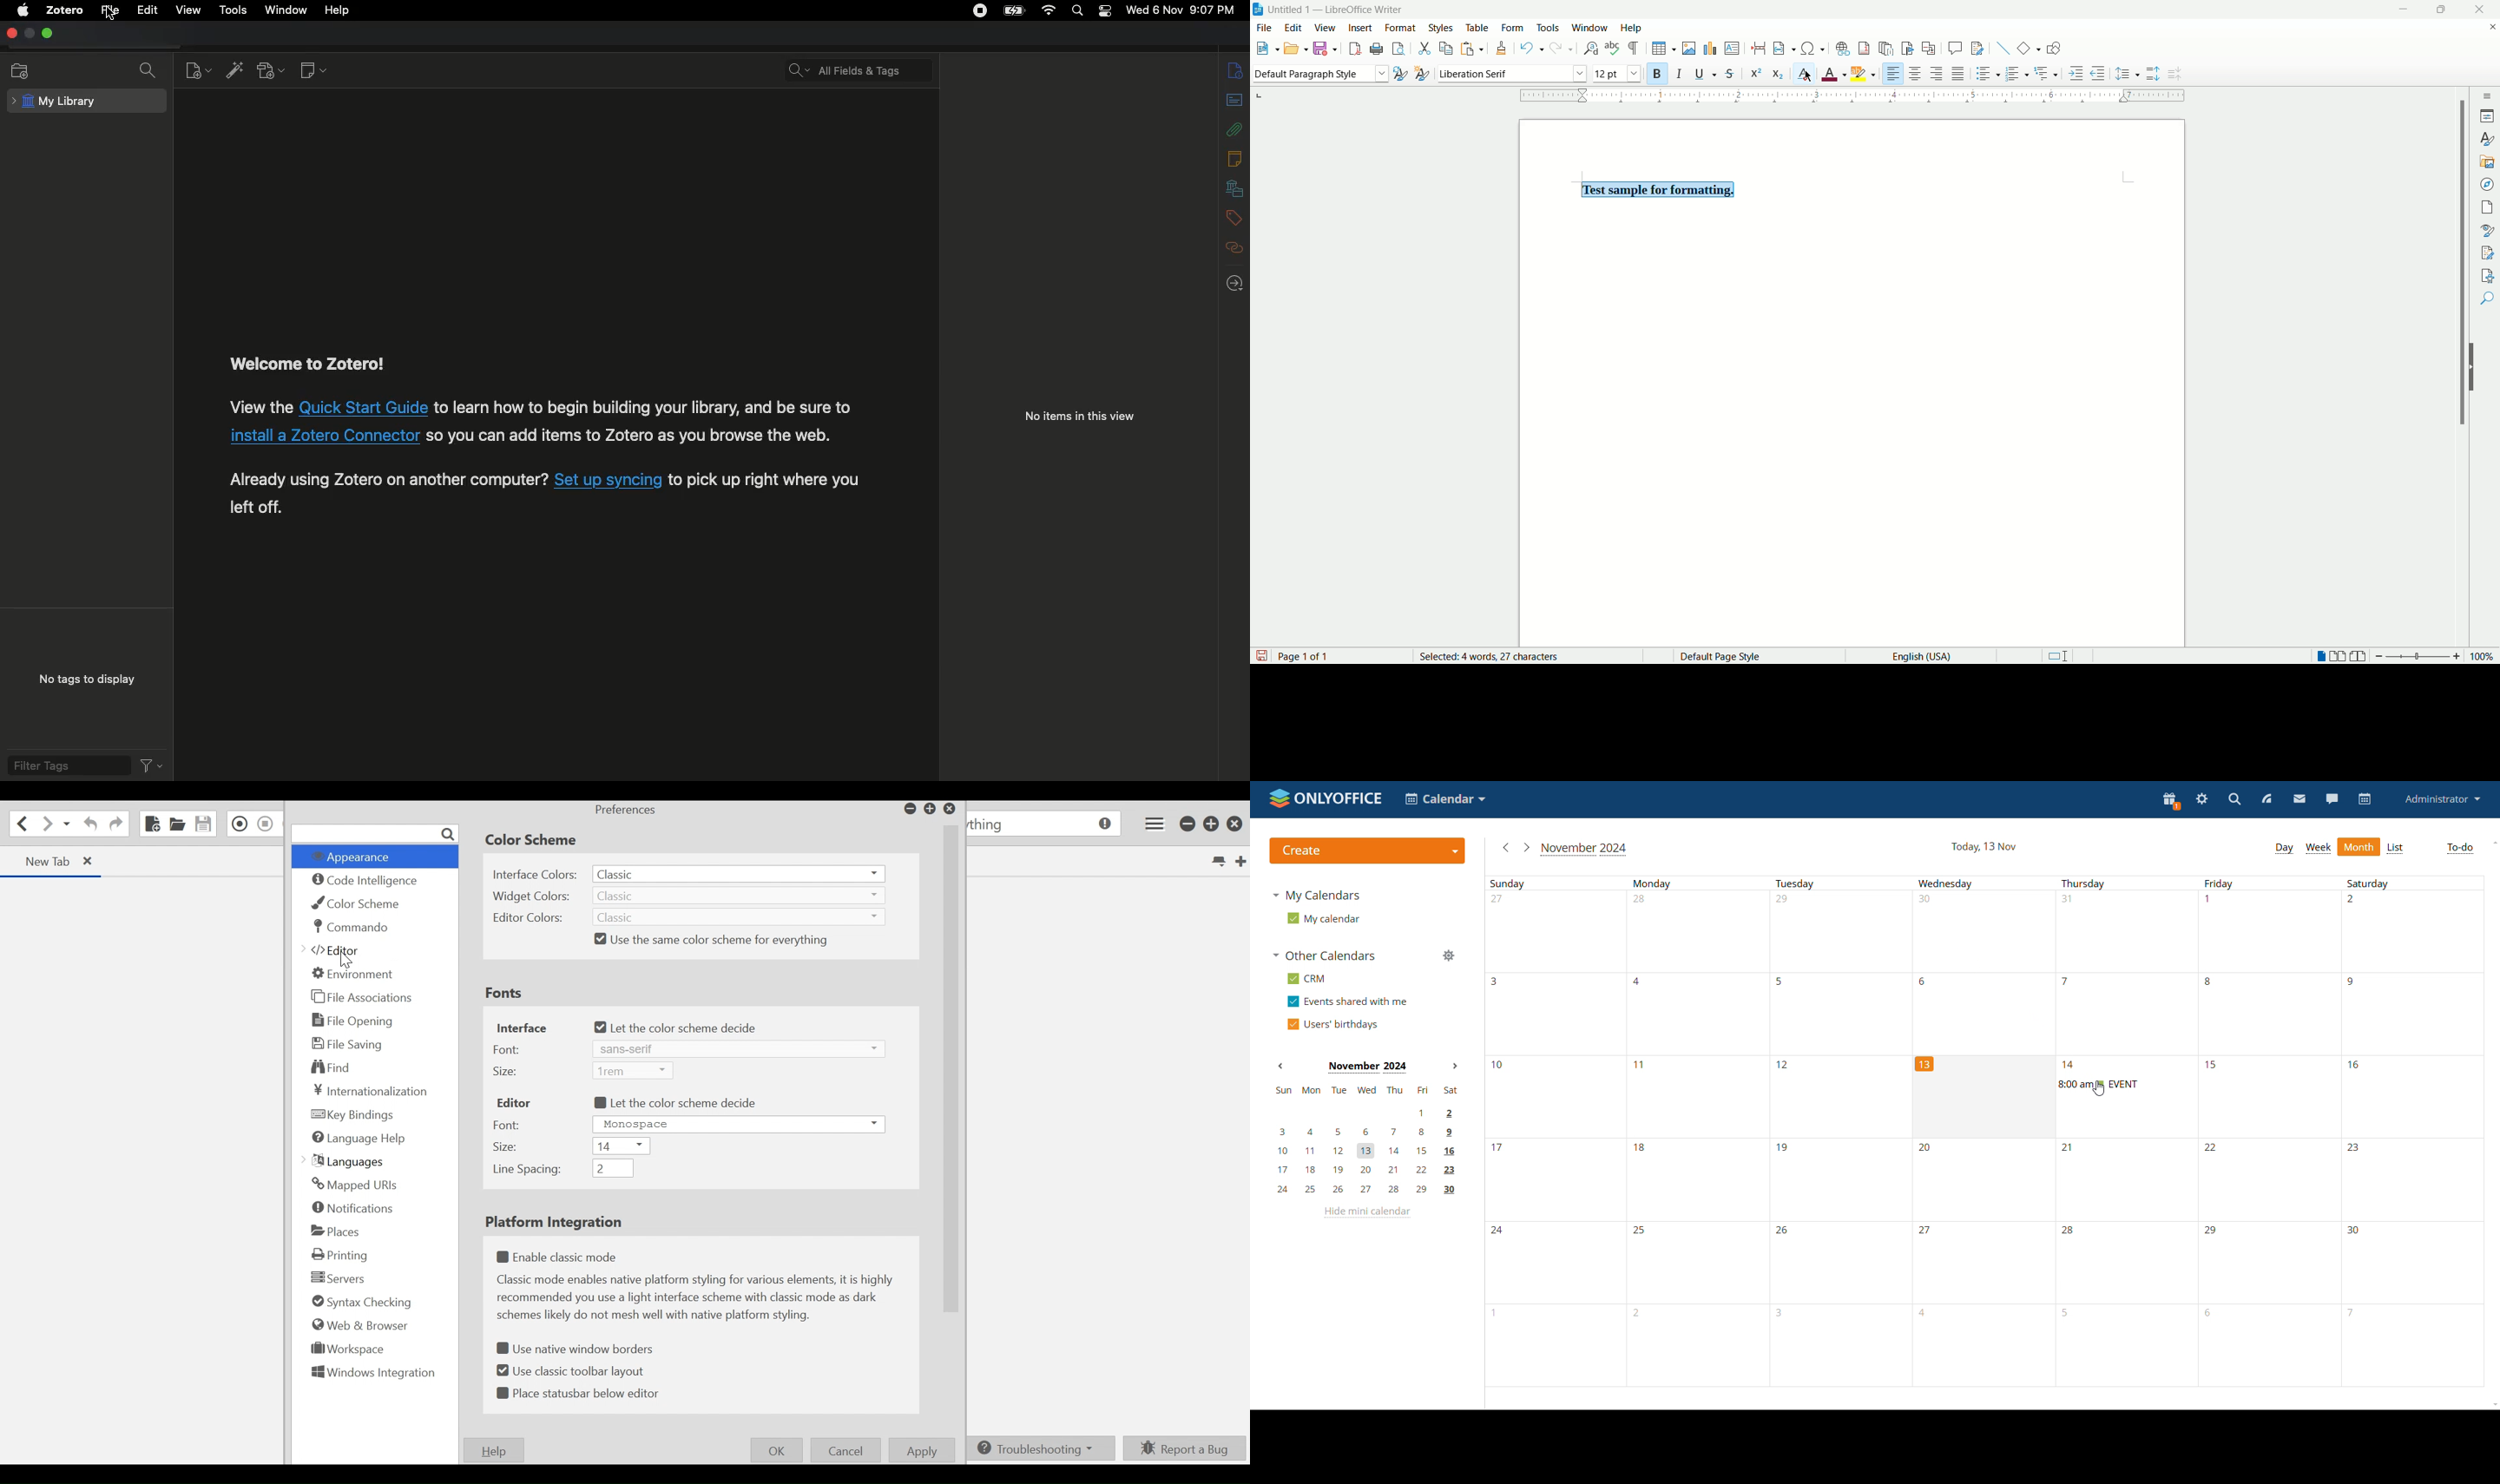 The height and width of the screenshot is (1484, 2520). I want to click on minimize, so click(2406, 10).